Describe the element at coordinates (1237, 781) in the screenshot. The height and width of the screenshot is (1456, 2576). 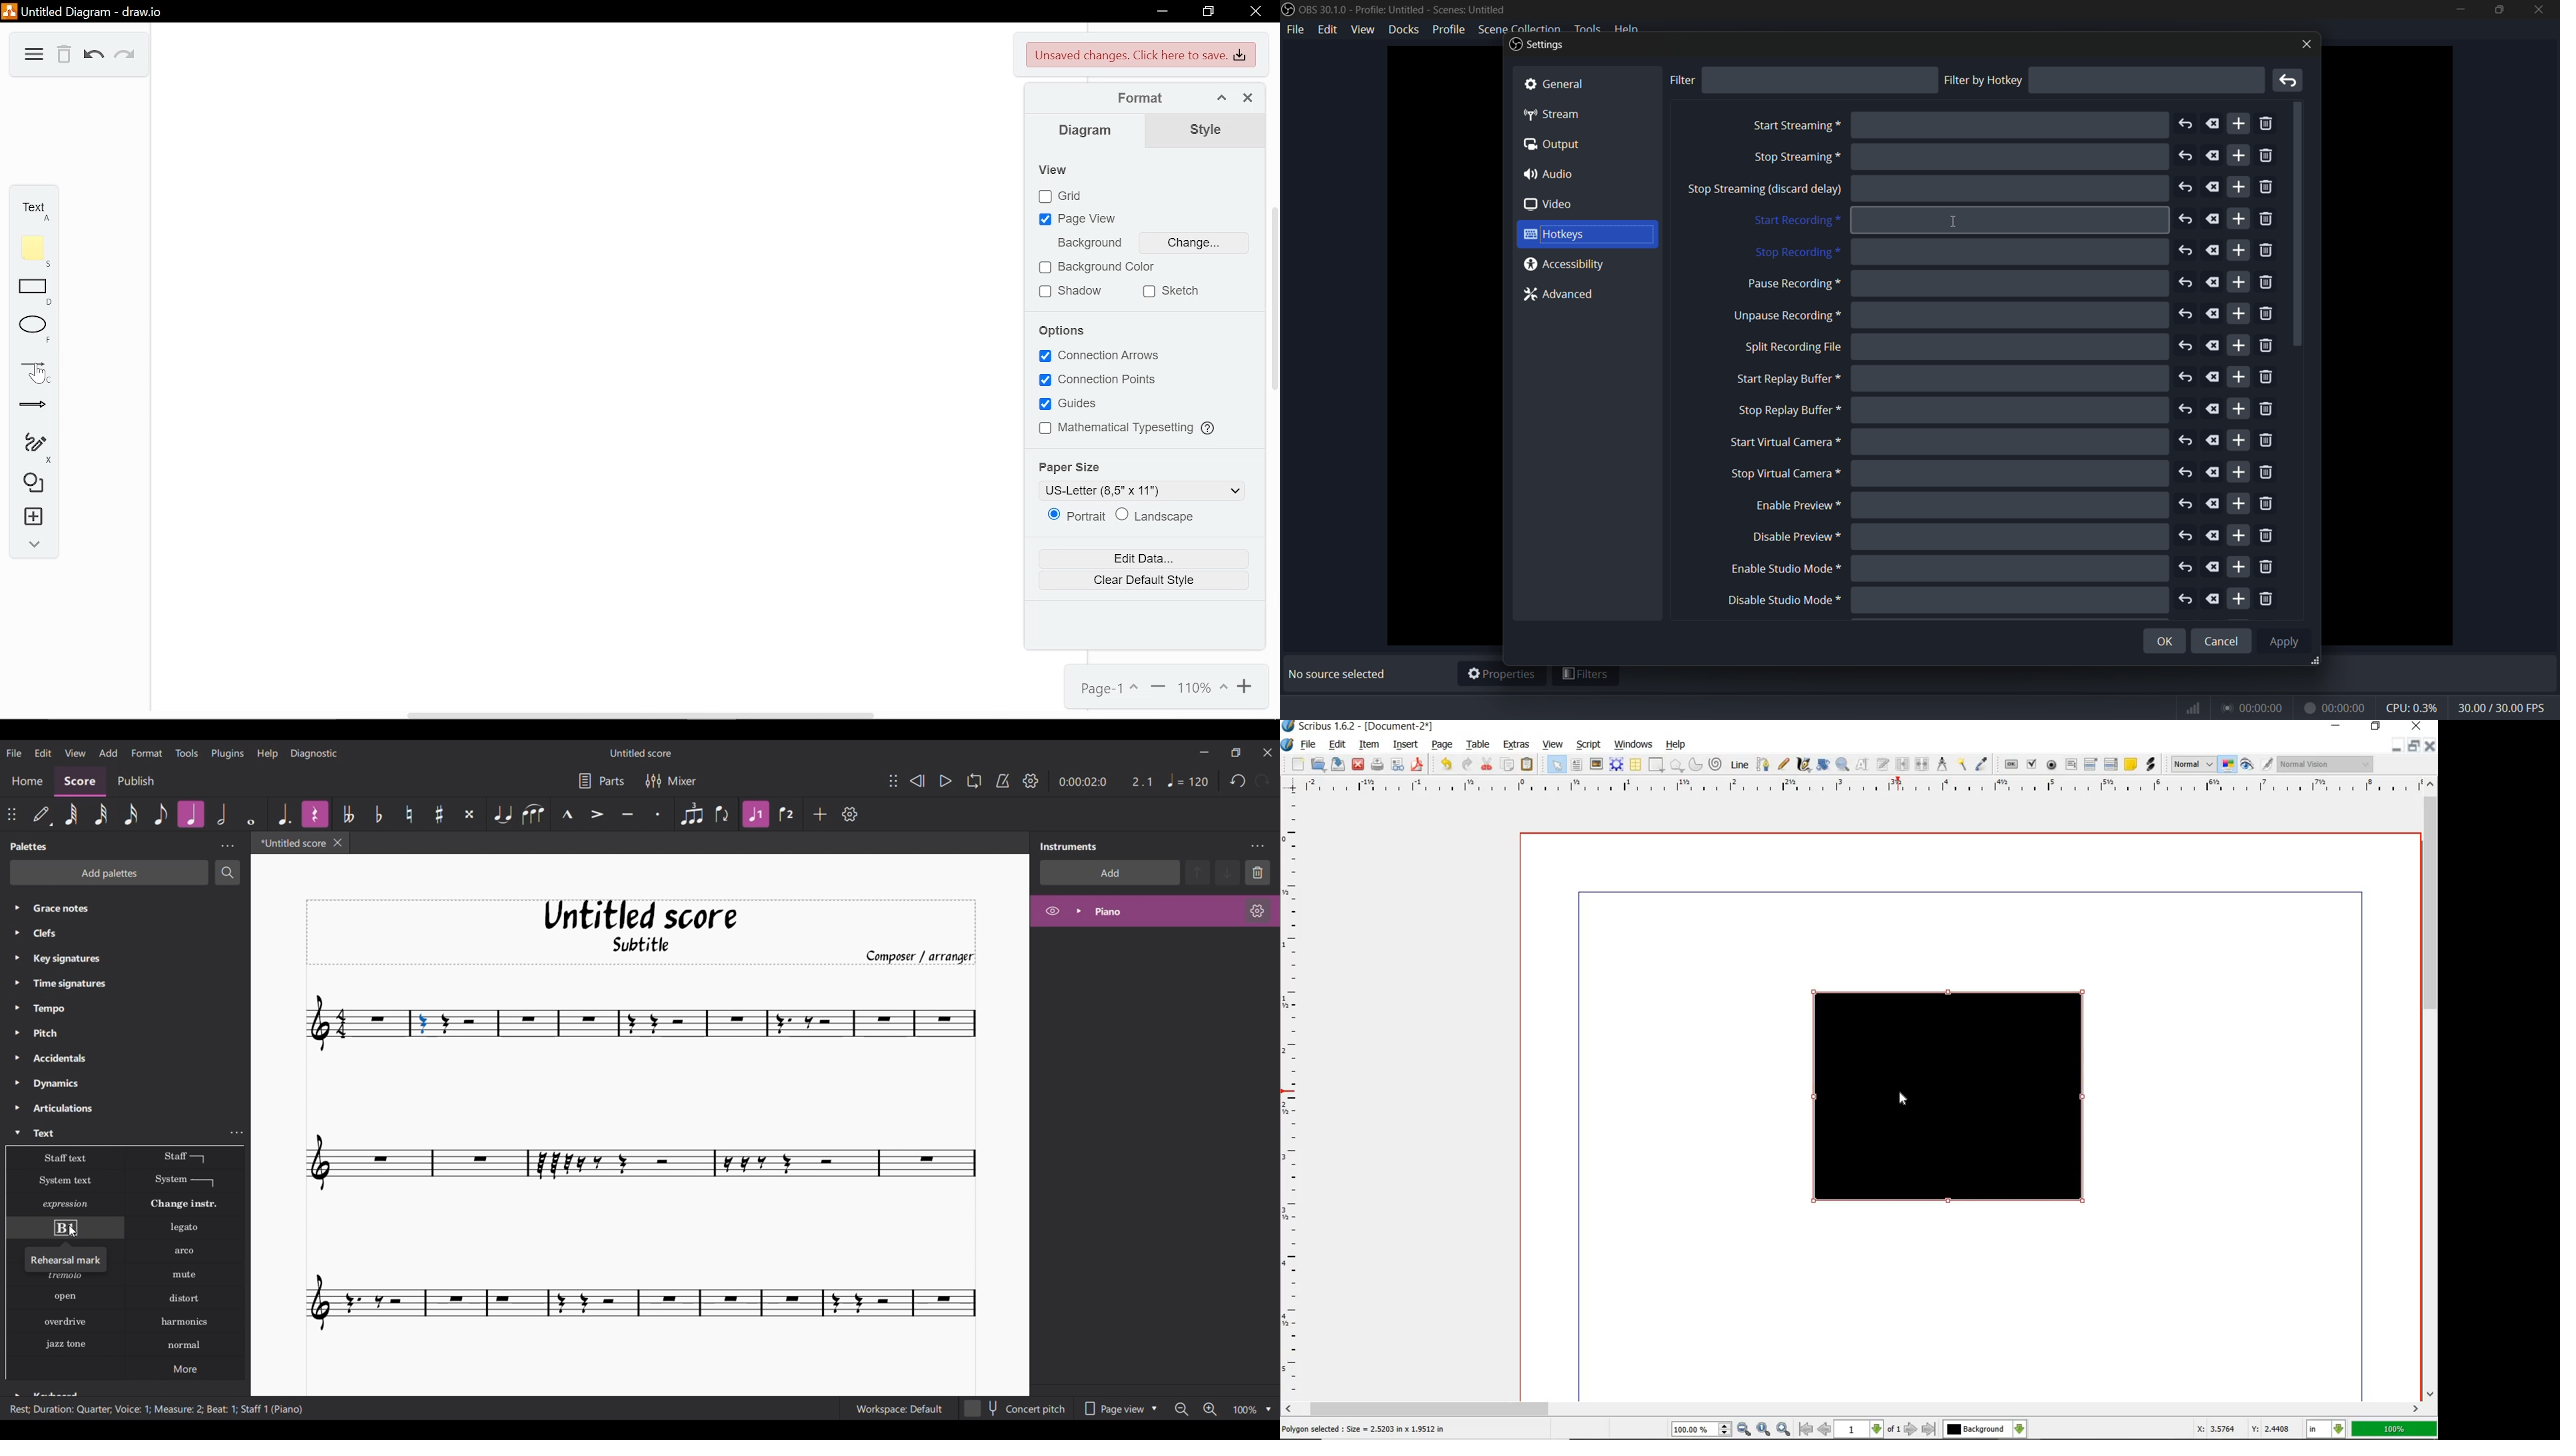
I see `Undo` at that location.